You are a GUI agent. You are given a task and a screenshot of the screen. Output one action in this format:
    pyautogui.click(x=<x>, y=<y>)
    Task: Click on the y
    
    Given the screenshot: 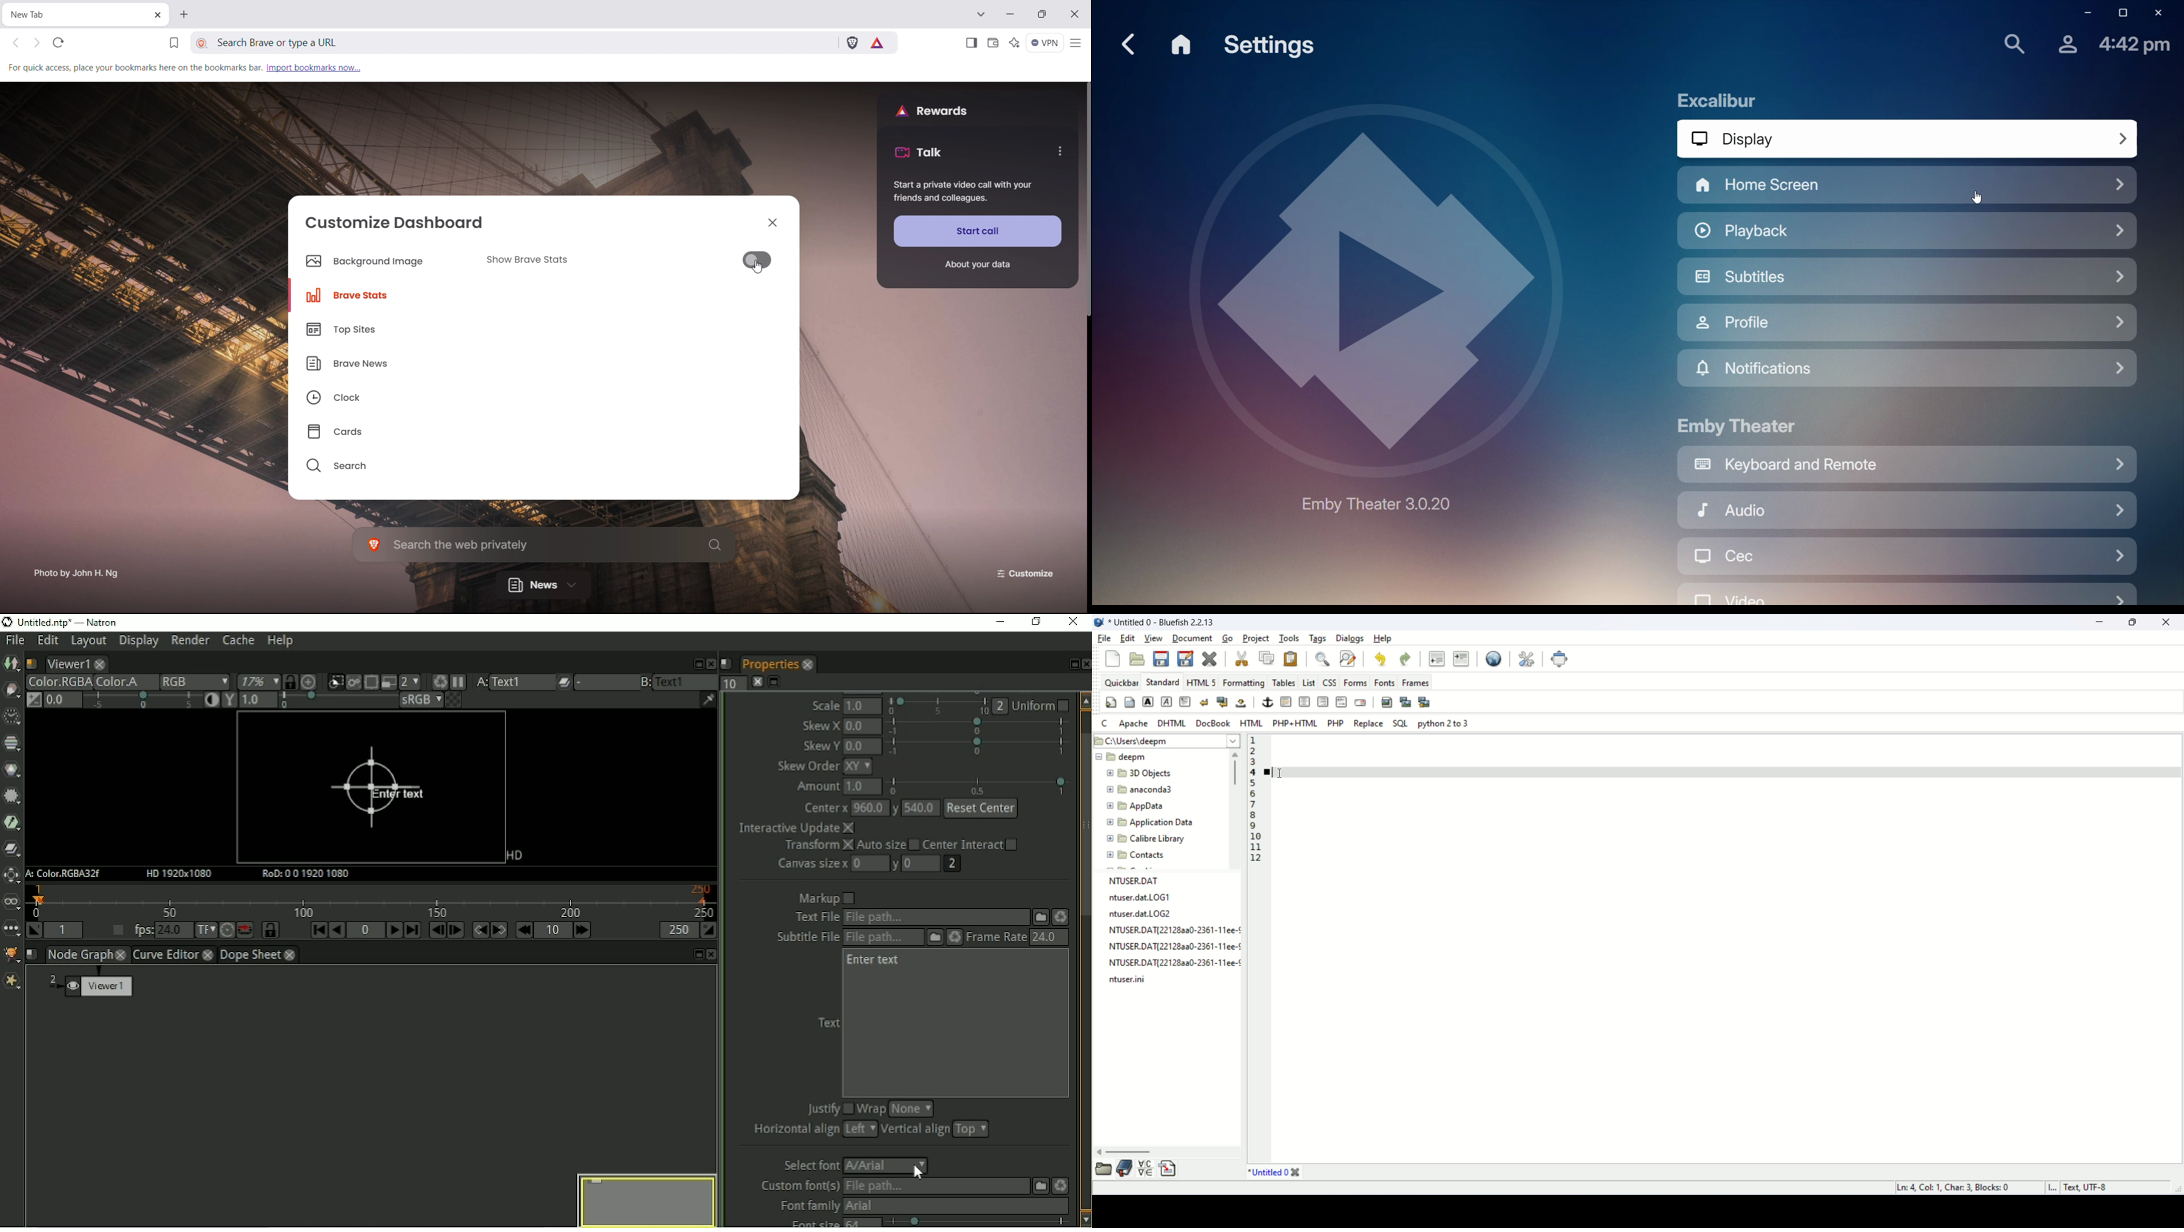 What is the action you would take?
    pyautogui.click(x=895, y=866)
    